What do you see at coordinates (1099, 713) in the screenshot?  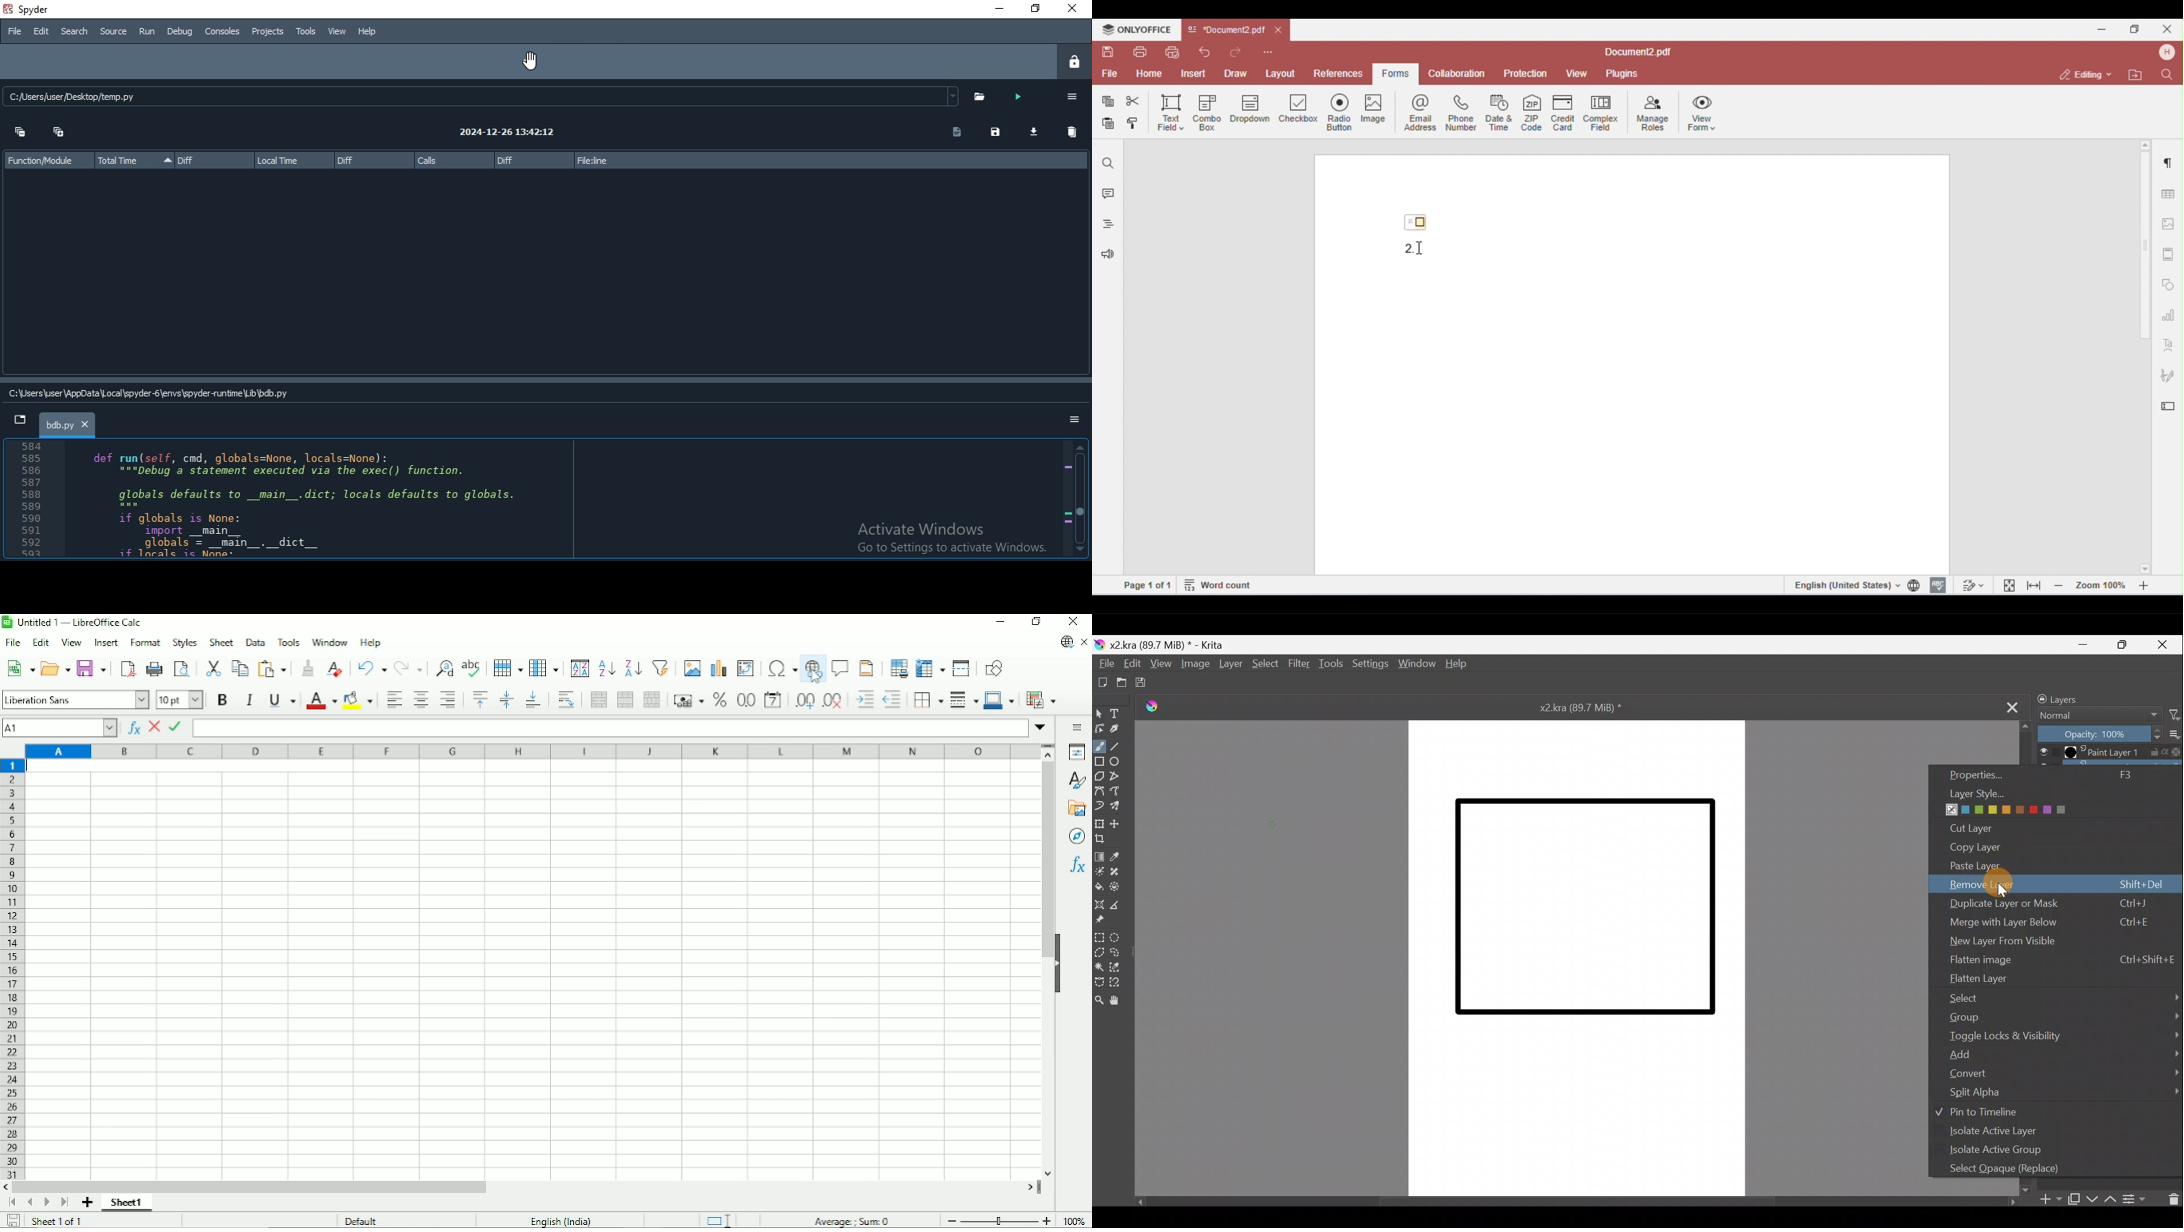 I see `Select shapes tool` at bounding box center [1099, 713].